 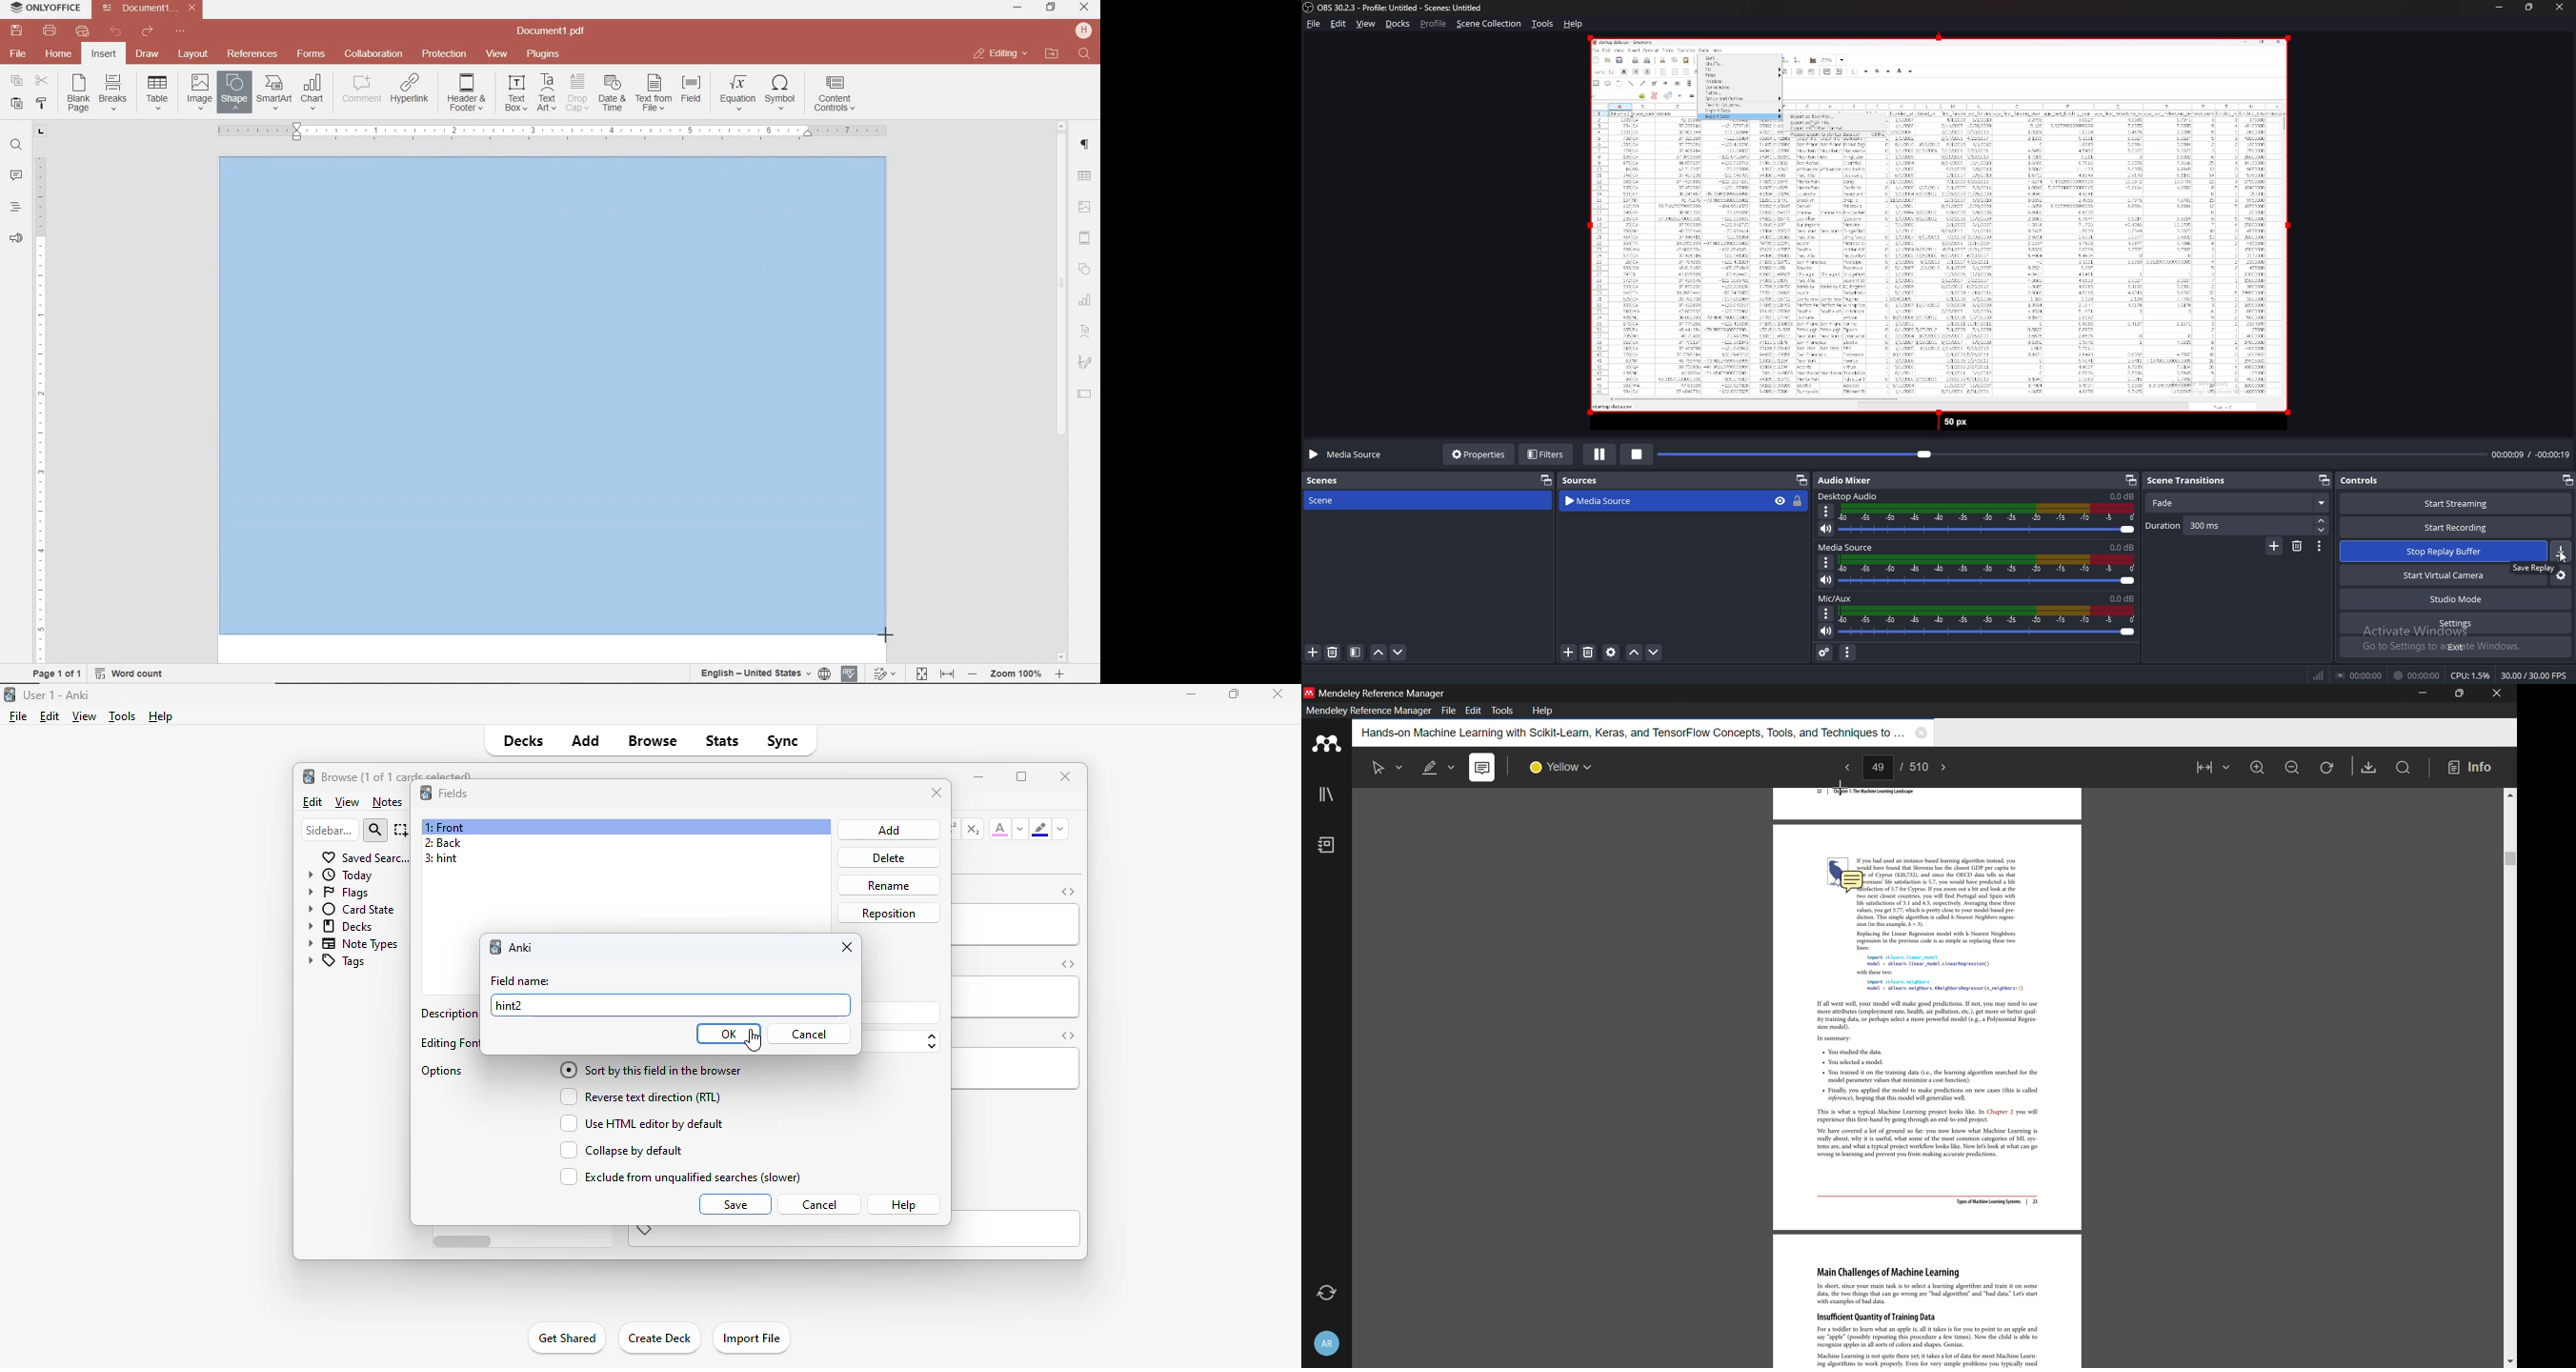 I want to click on highlight text, so click(x=1439, y=768).